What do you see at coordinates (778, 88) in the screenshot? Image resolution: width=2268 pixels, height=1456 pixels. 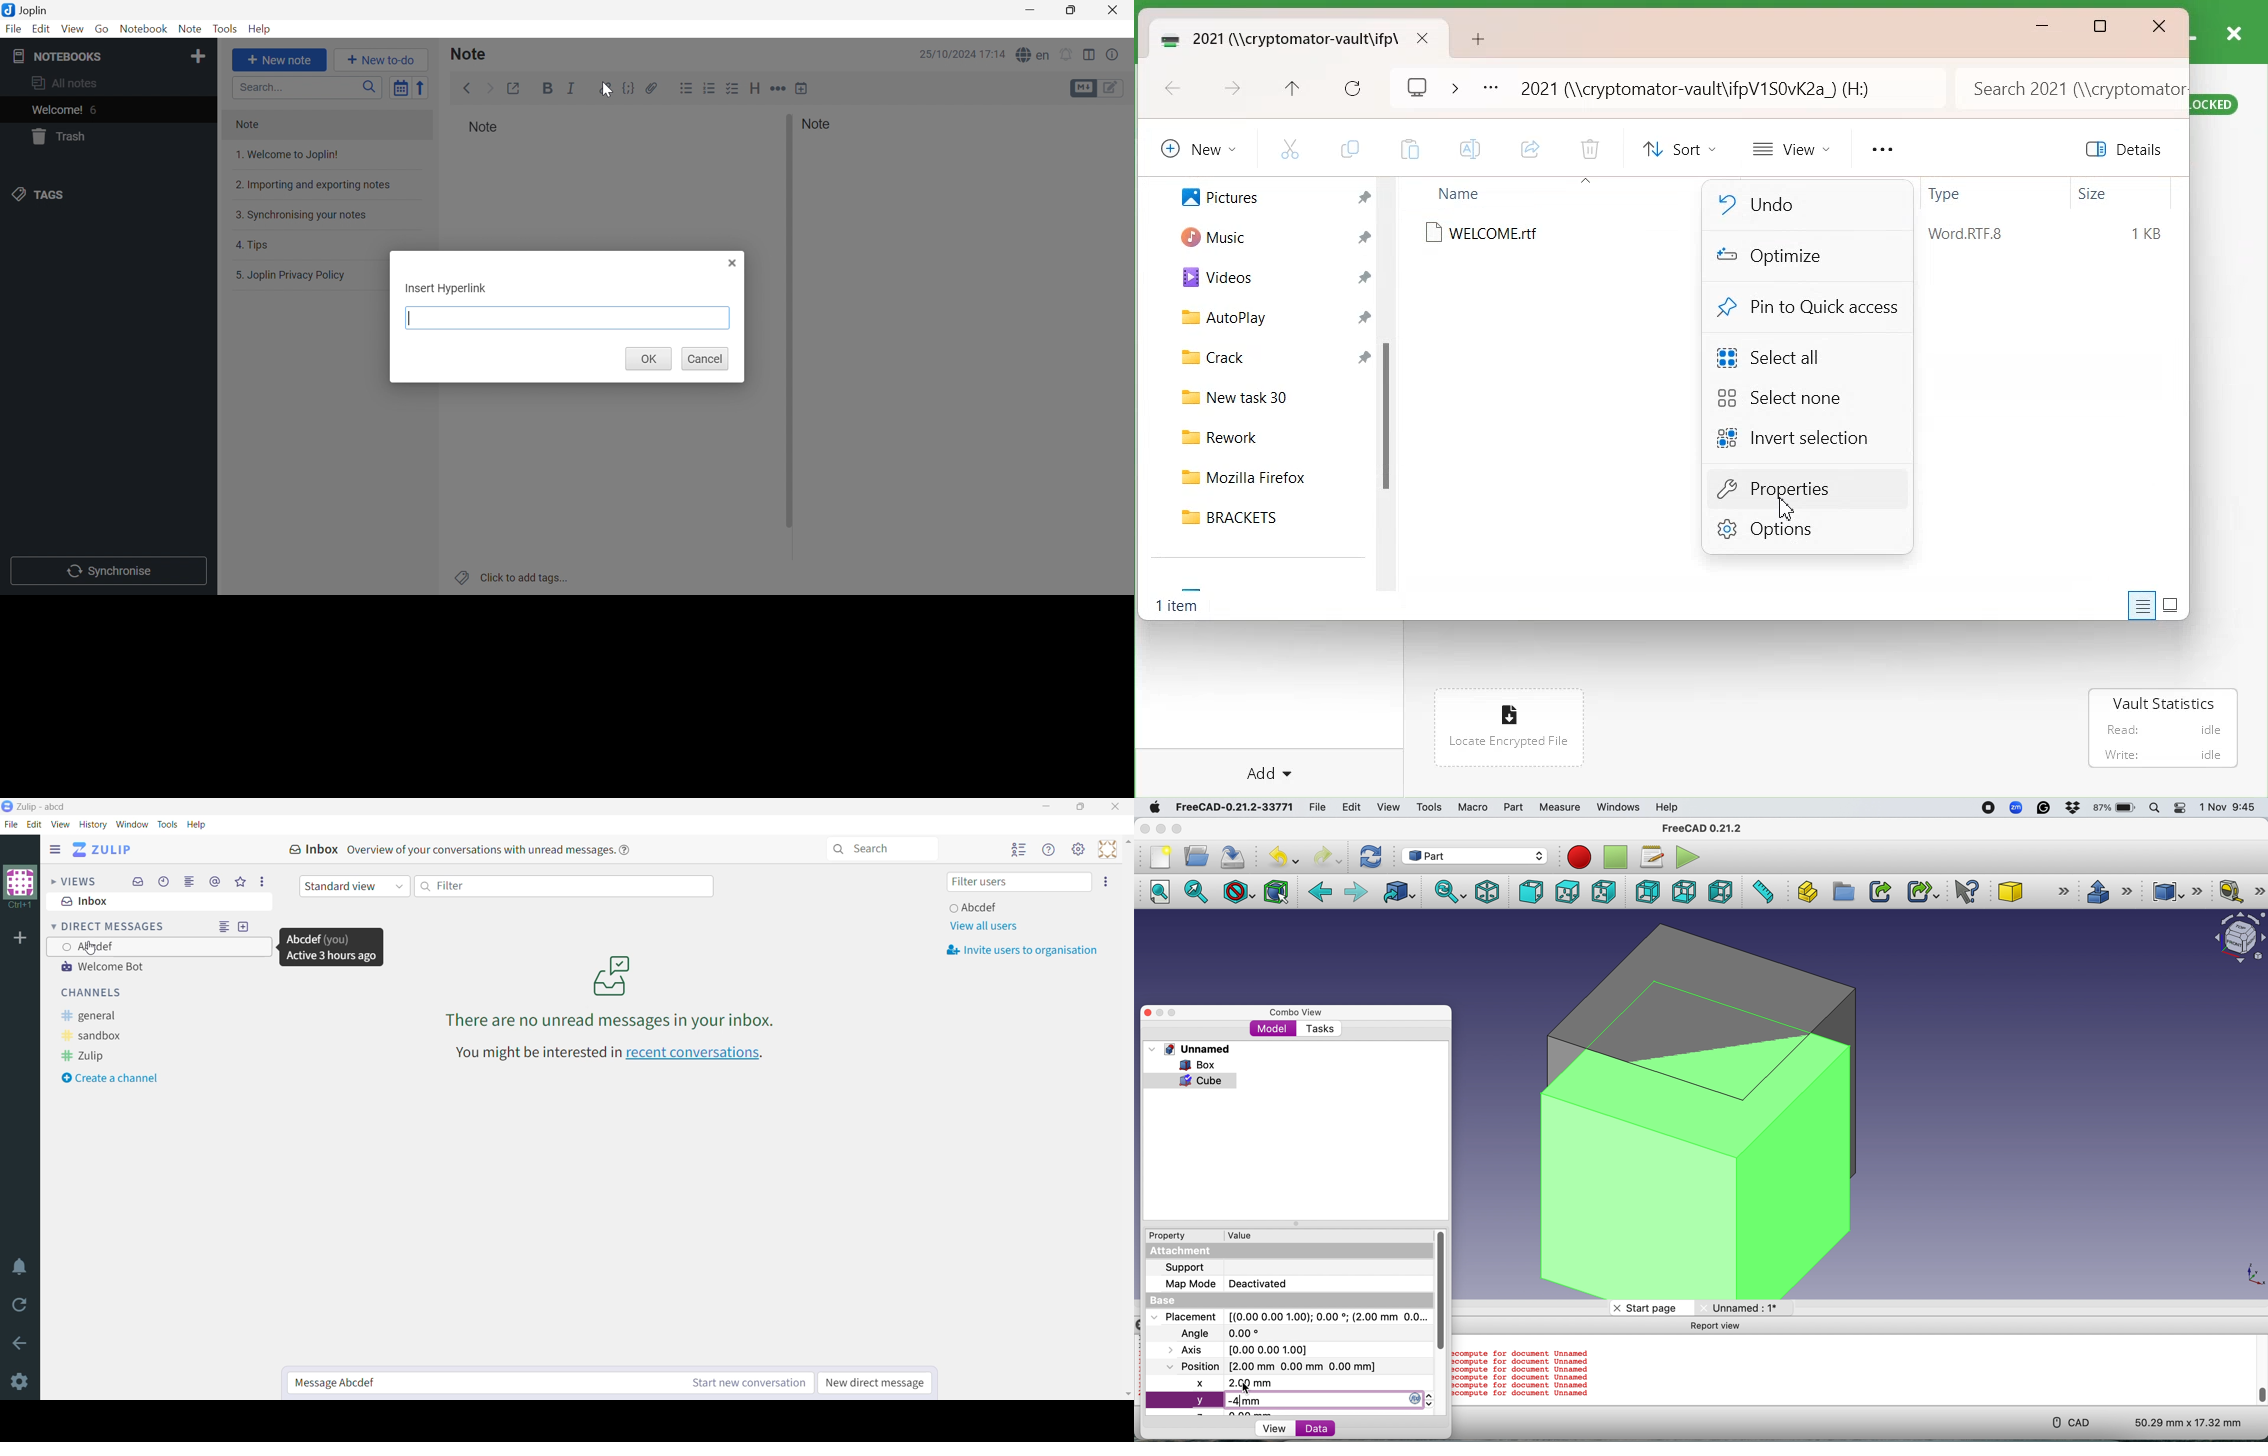 I see `Horizontal Rule` at bounding box center [778, 88].